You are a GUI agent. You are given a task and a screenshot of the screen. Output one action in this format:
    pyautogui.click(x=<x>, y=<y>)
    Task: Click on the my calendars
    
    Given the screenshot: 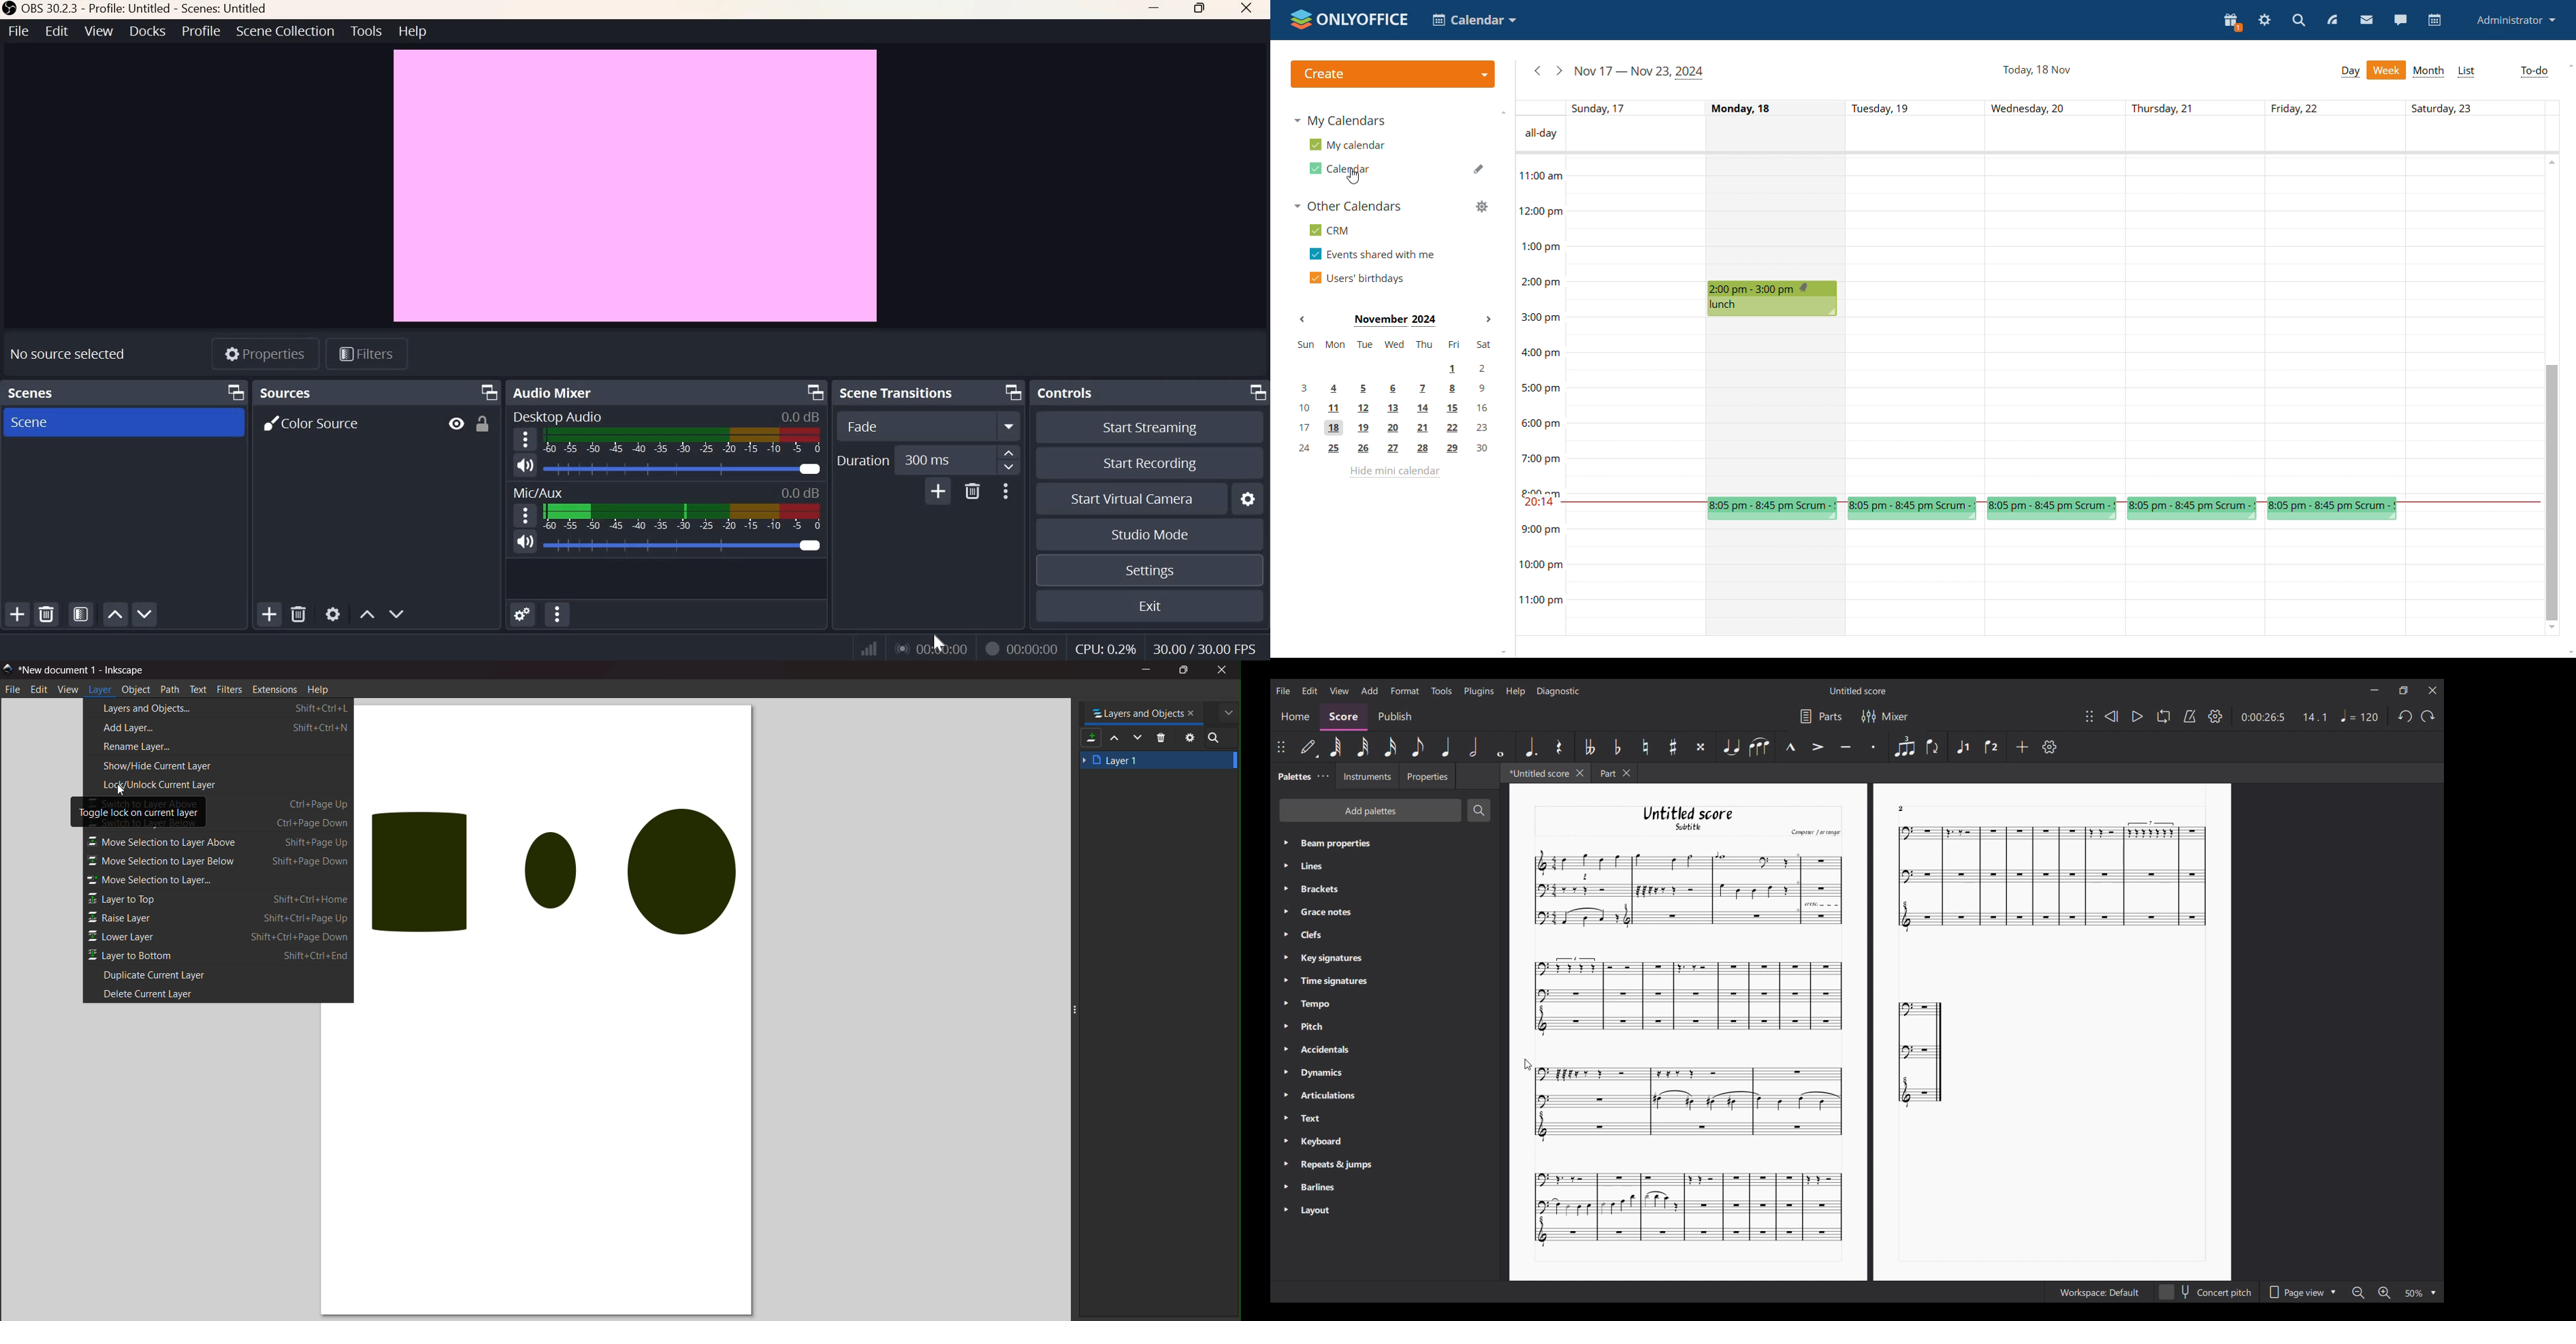 What is the action you would take?
    pyautogui.click(x=1341, y=122)
    